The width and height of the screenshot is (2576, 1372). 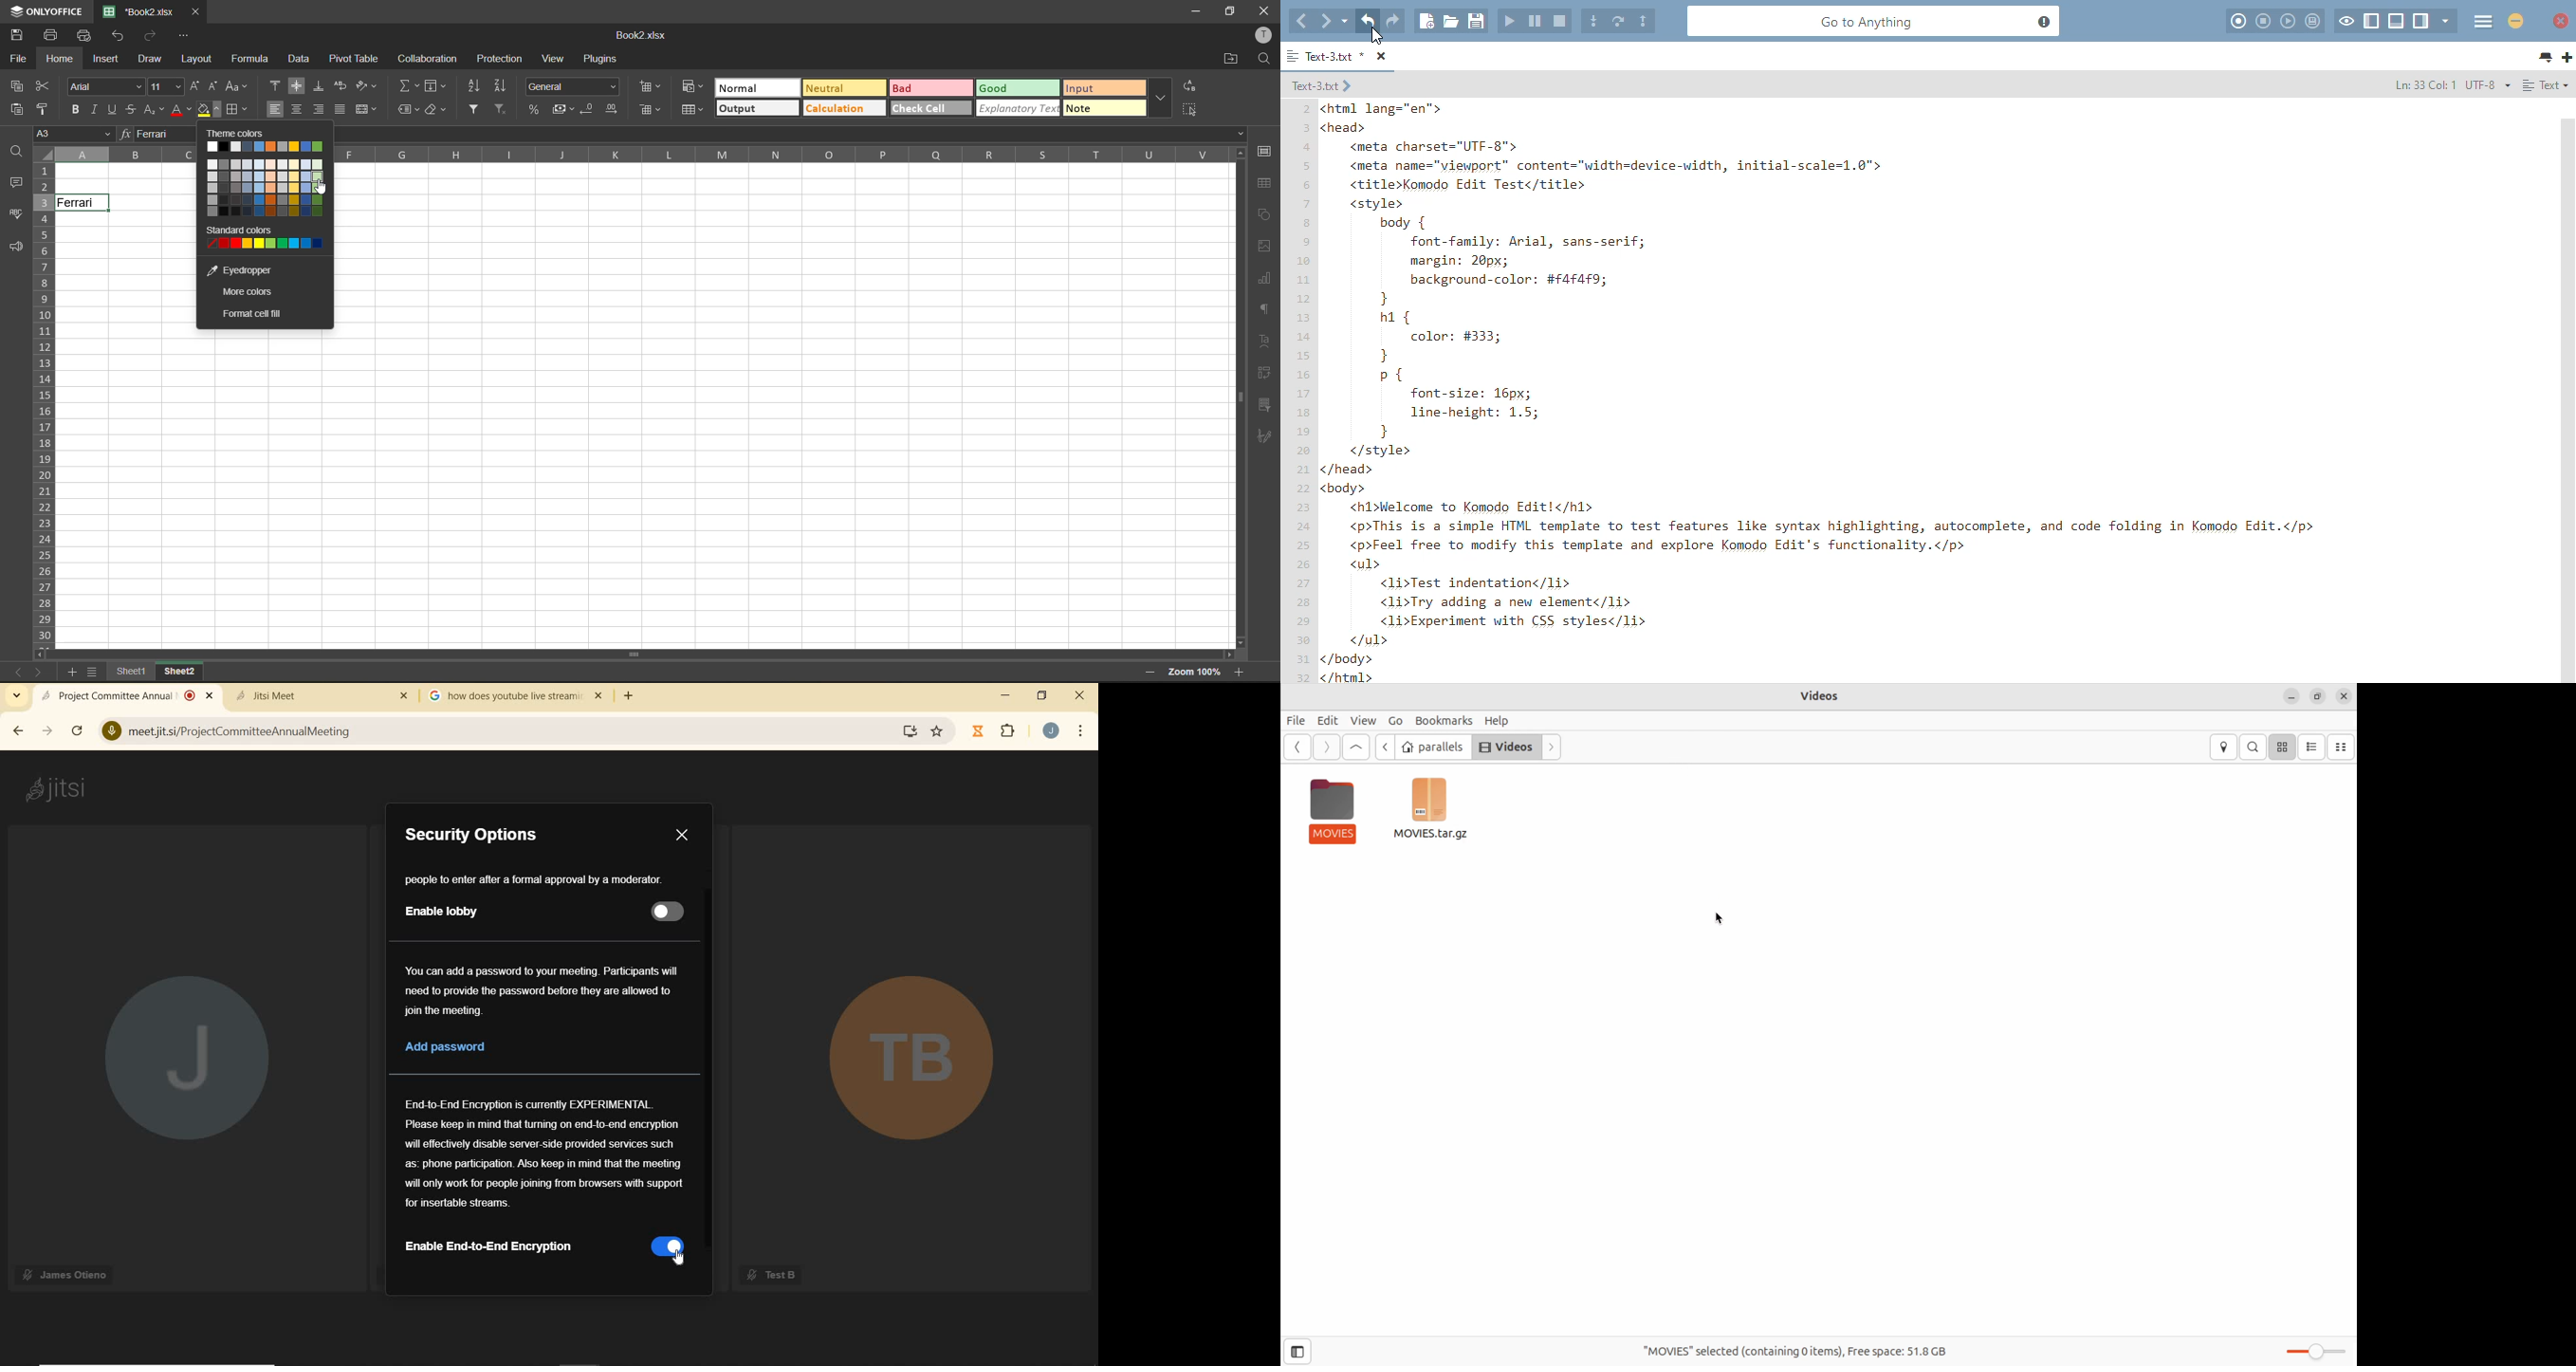 I want to click on find, so click(x=17, y=151).